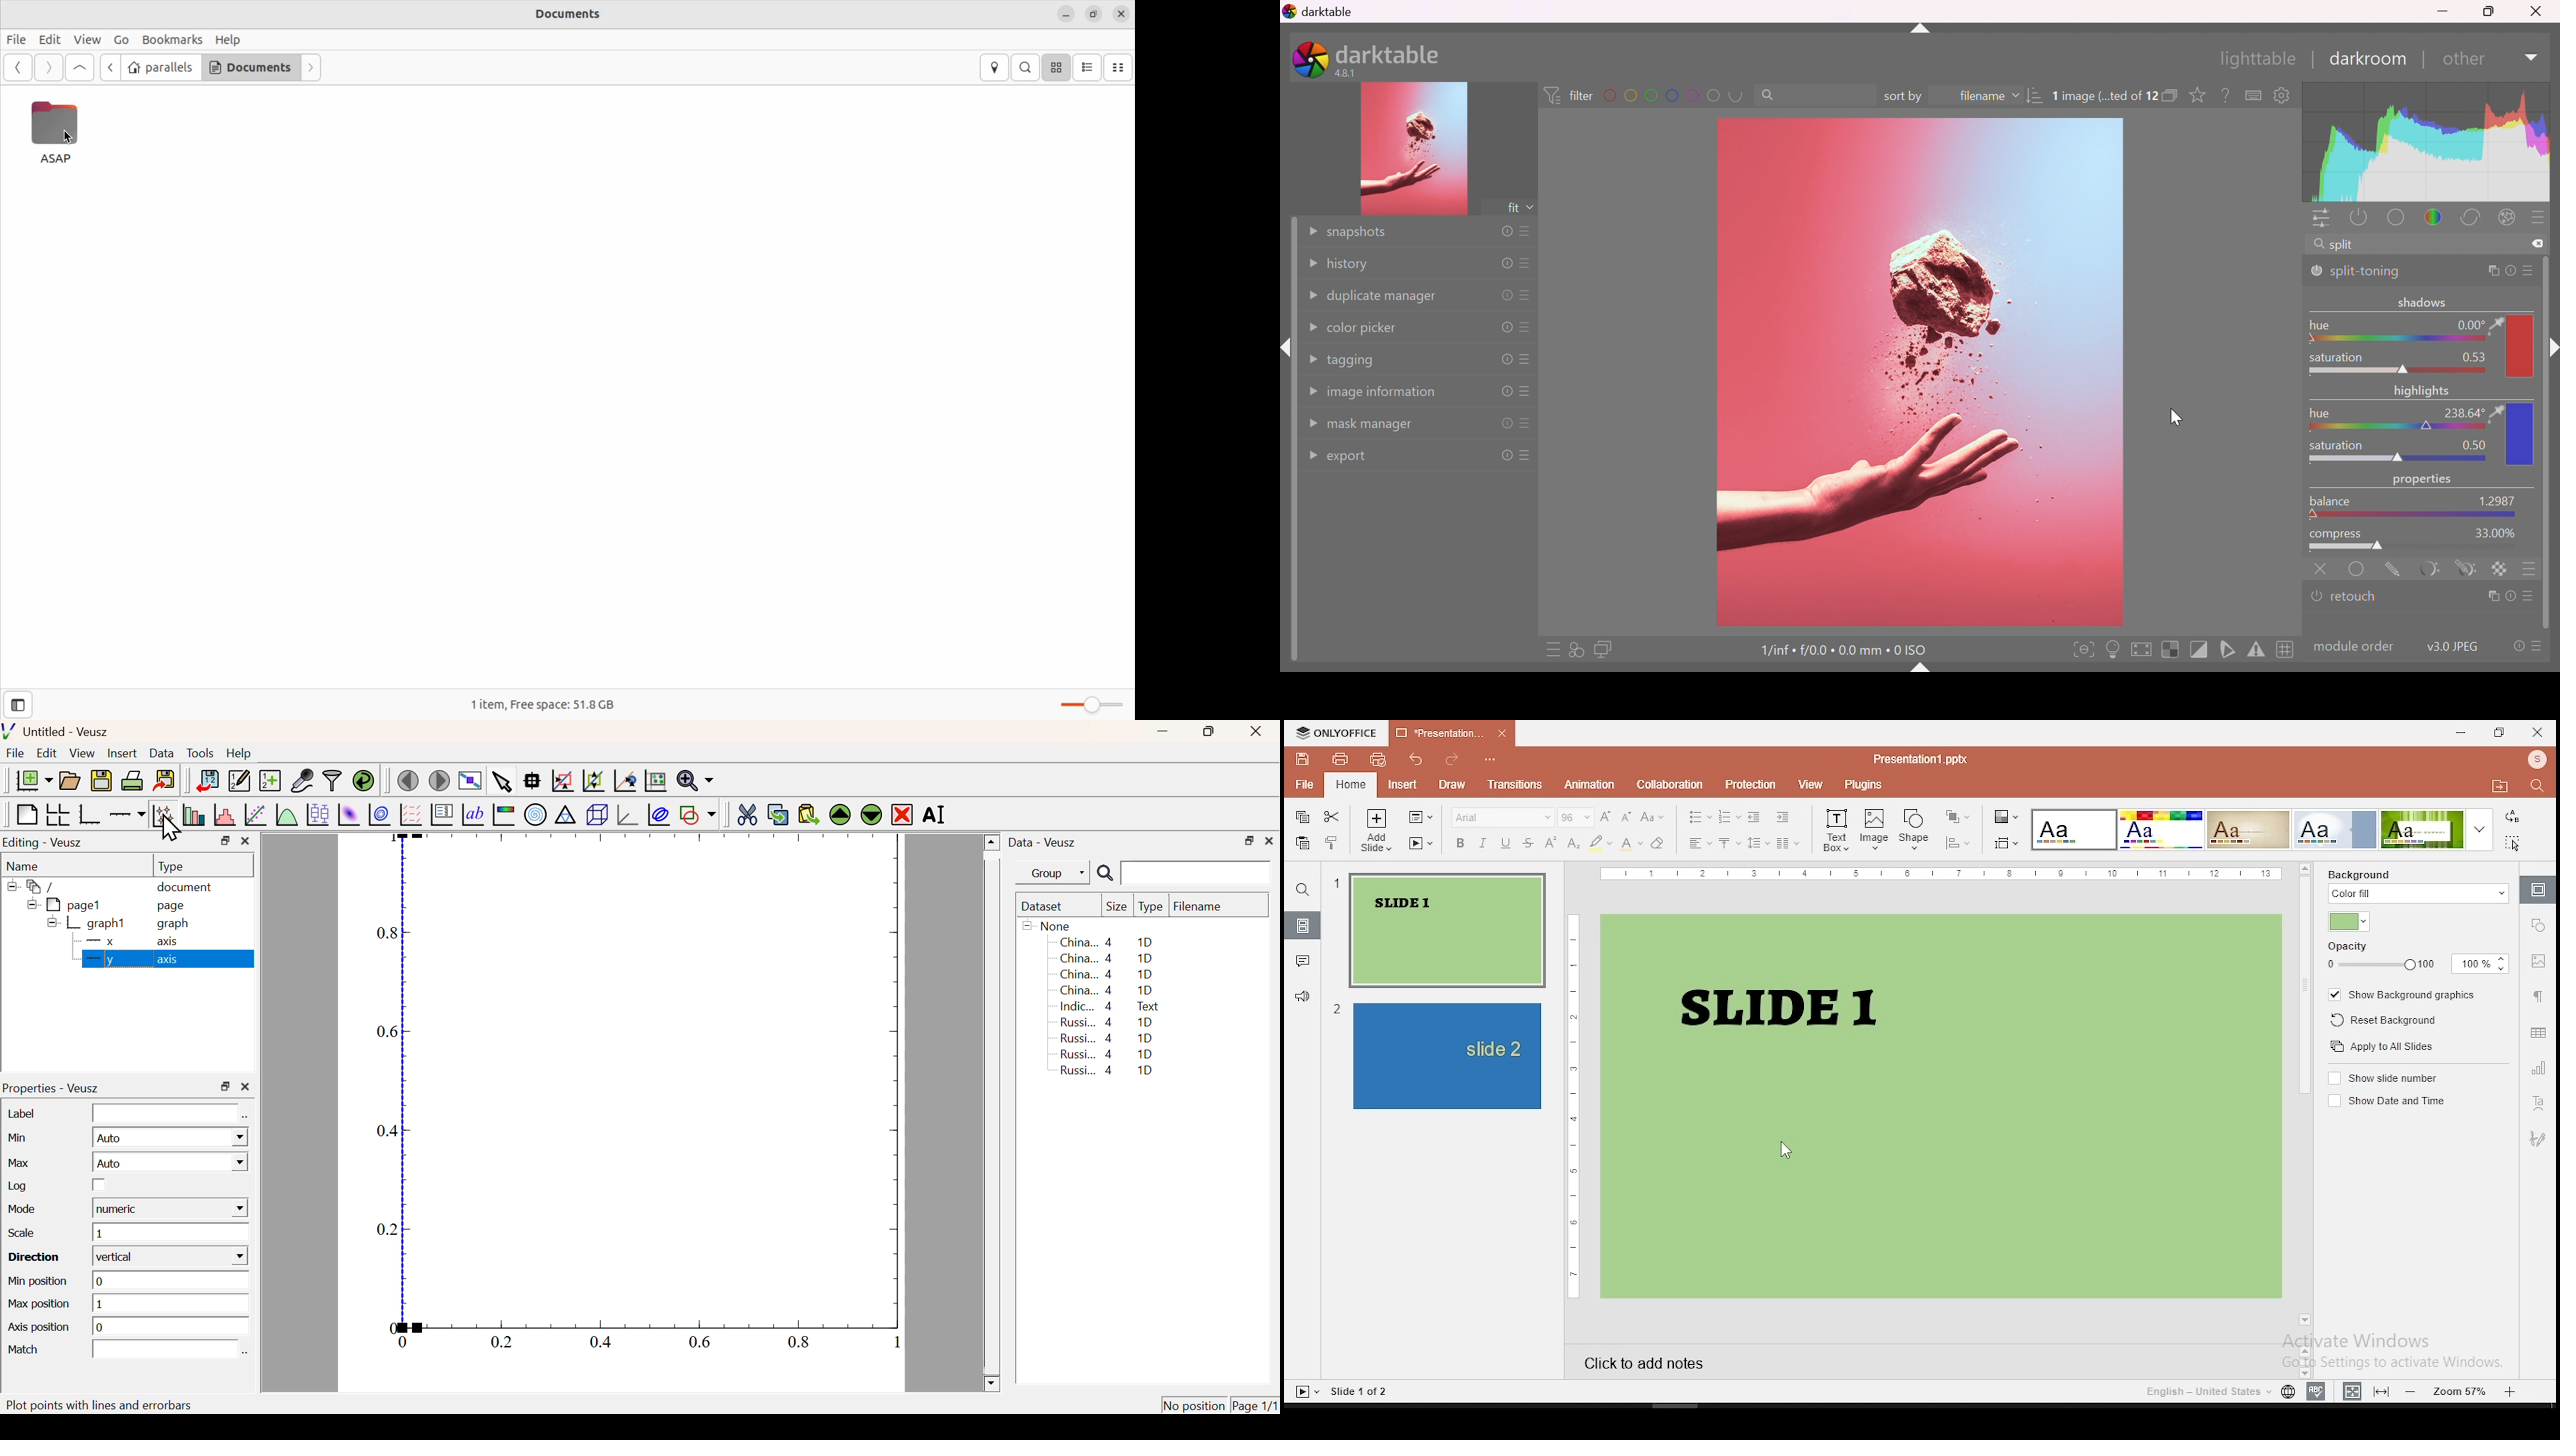 This screenshot has width=2576, height=1456. Describe the element at coordinates (54, 134) in the screenshot. I see `ASAP` at that location.